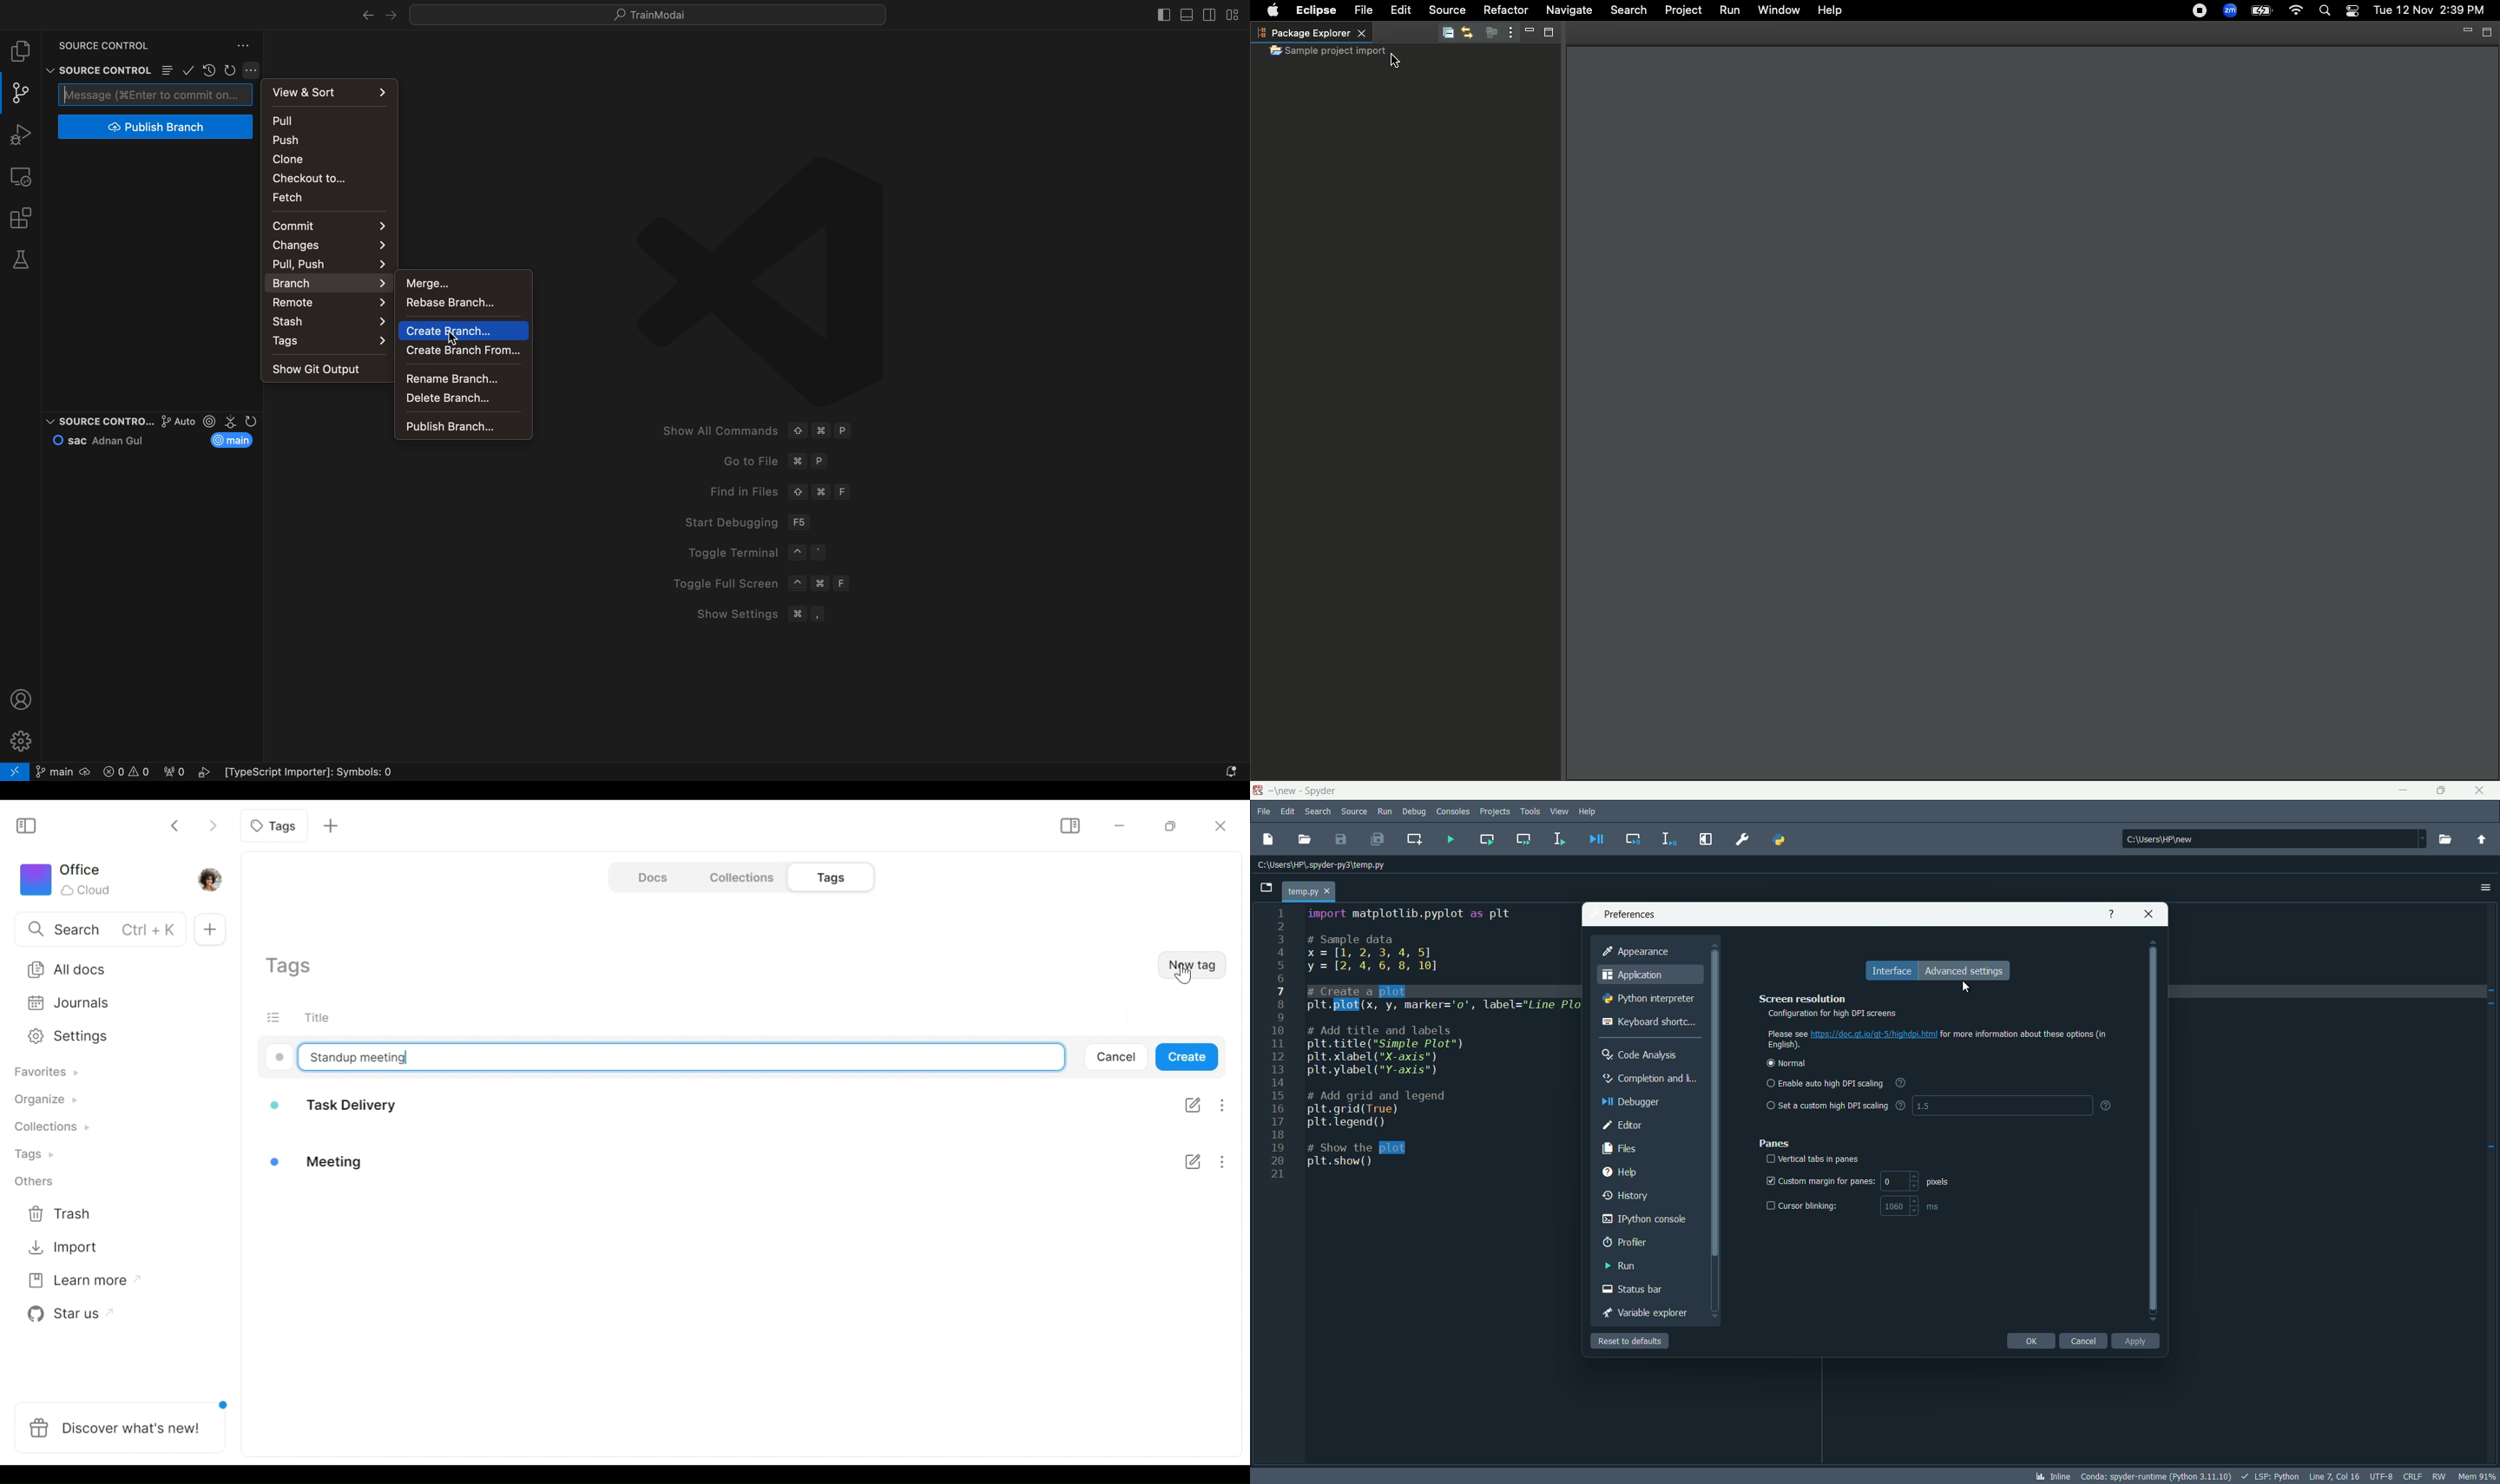  What do you see at coordinates (1964, 971) in the screenshot?
I see `advance settings` at bounding box center [1964, 971].